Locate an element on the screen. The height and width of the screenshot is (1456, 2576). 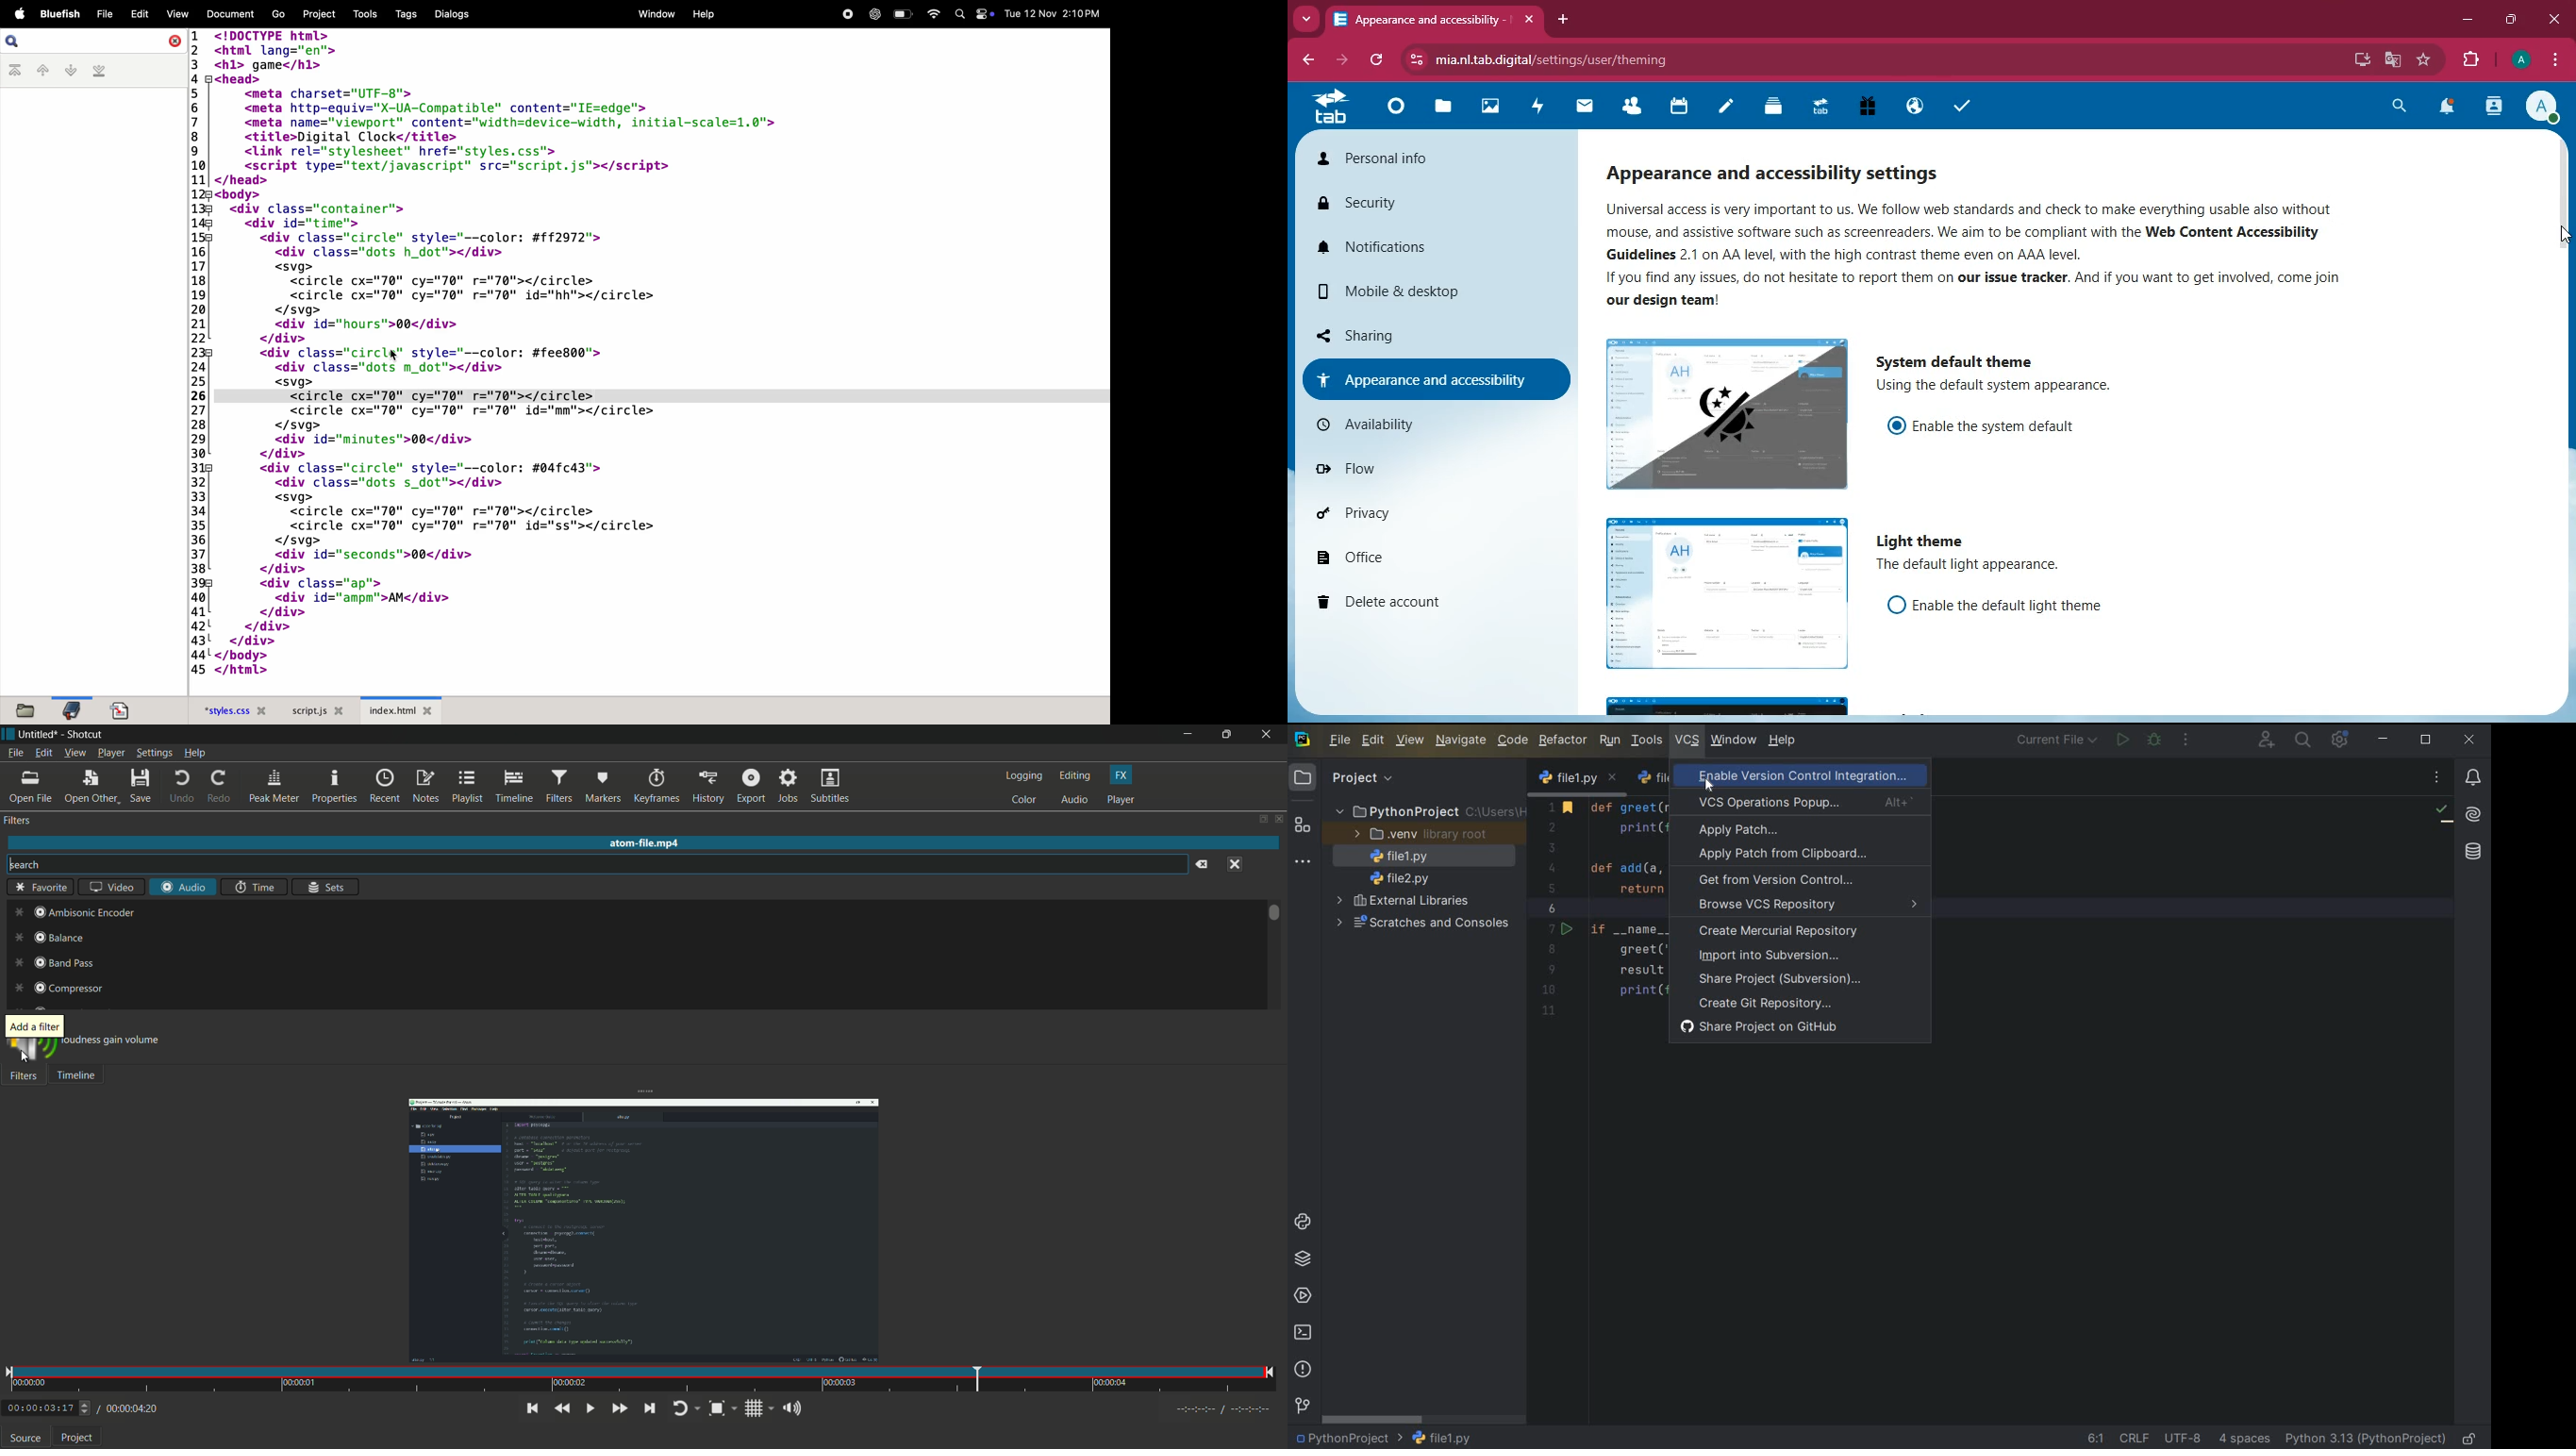
line number is located at coordinates (1554, 909).